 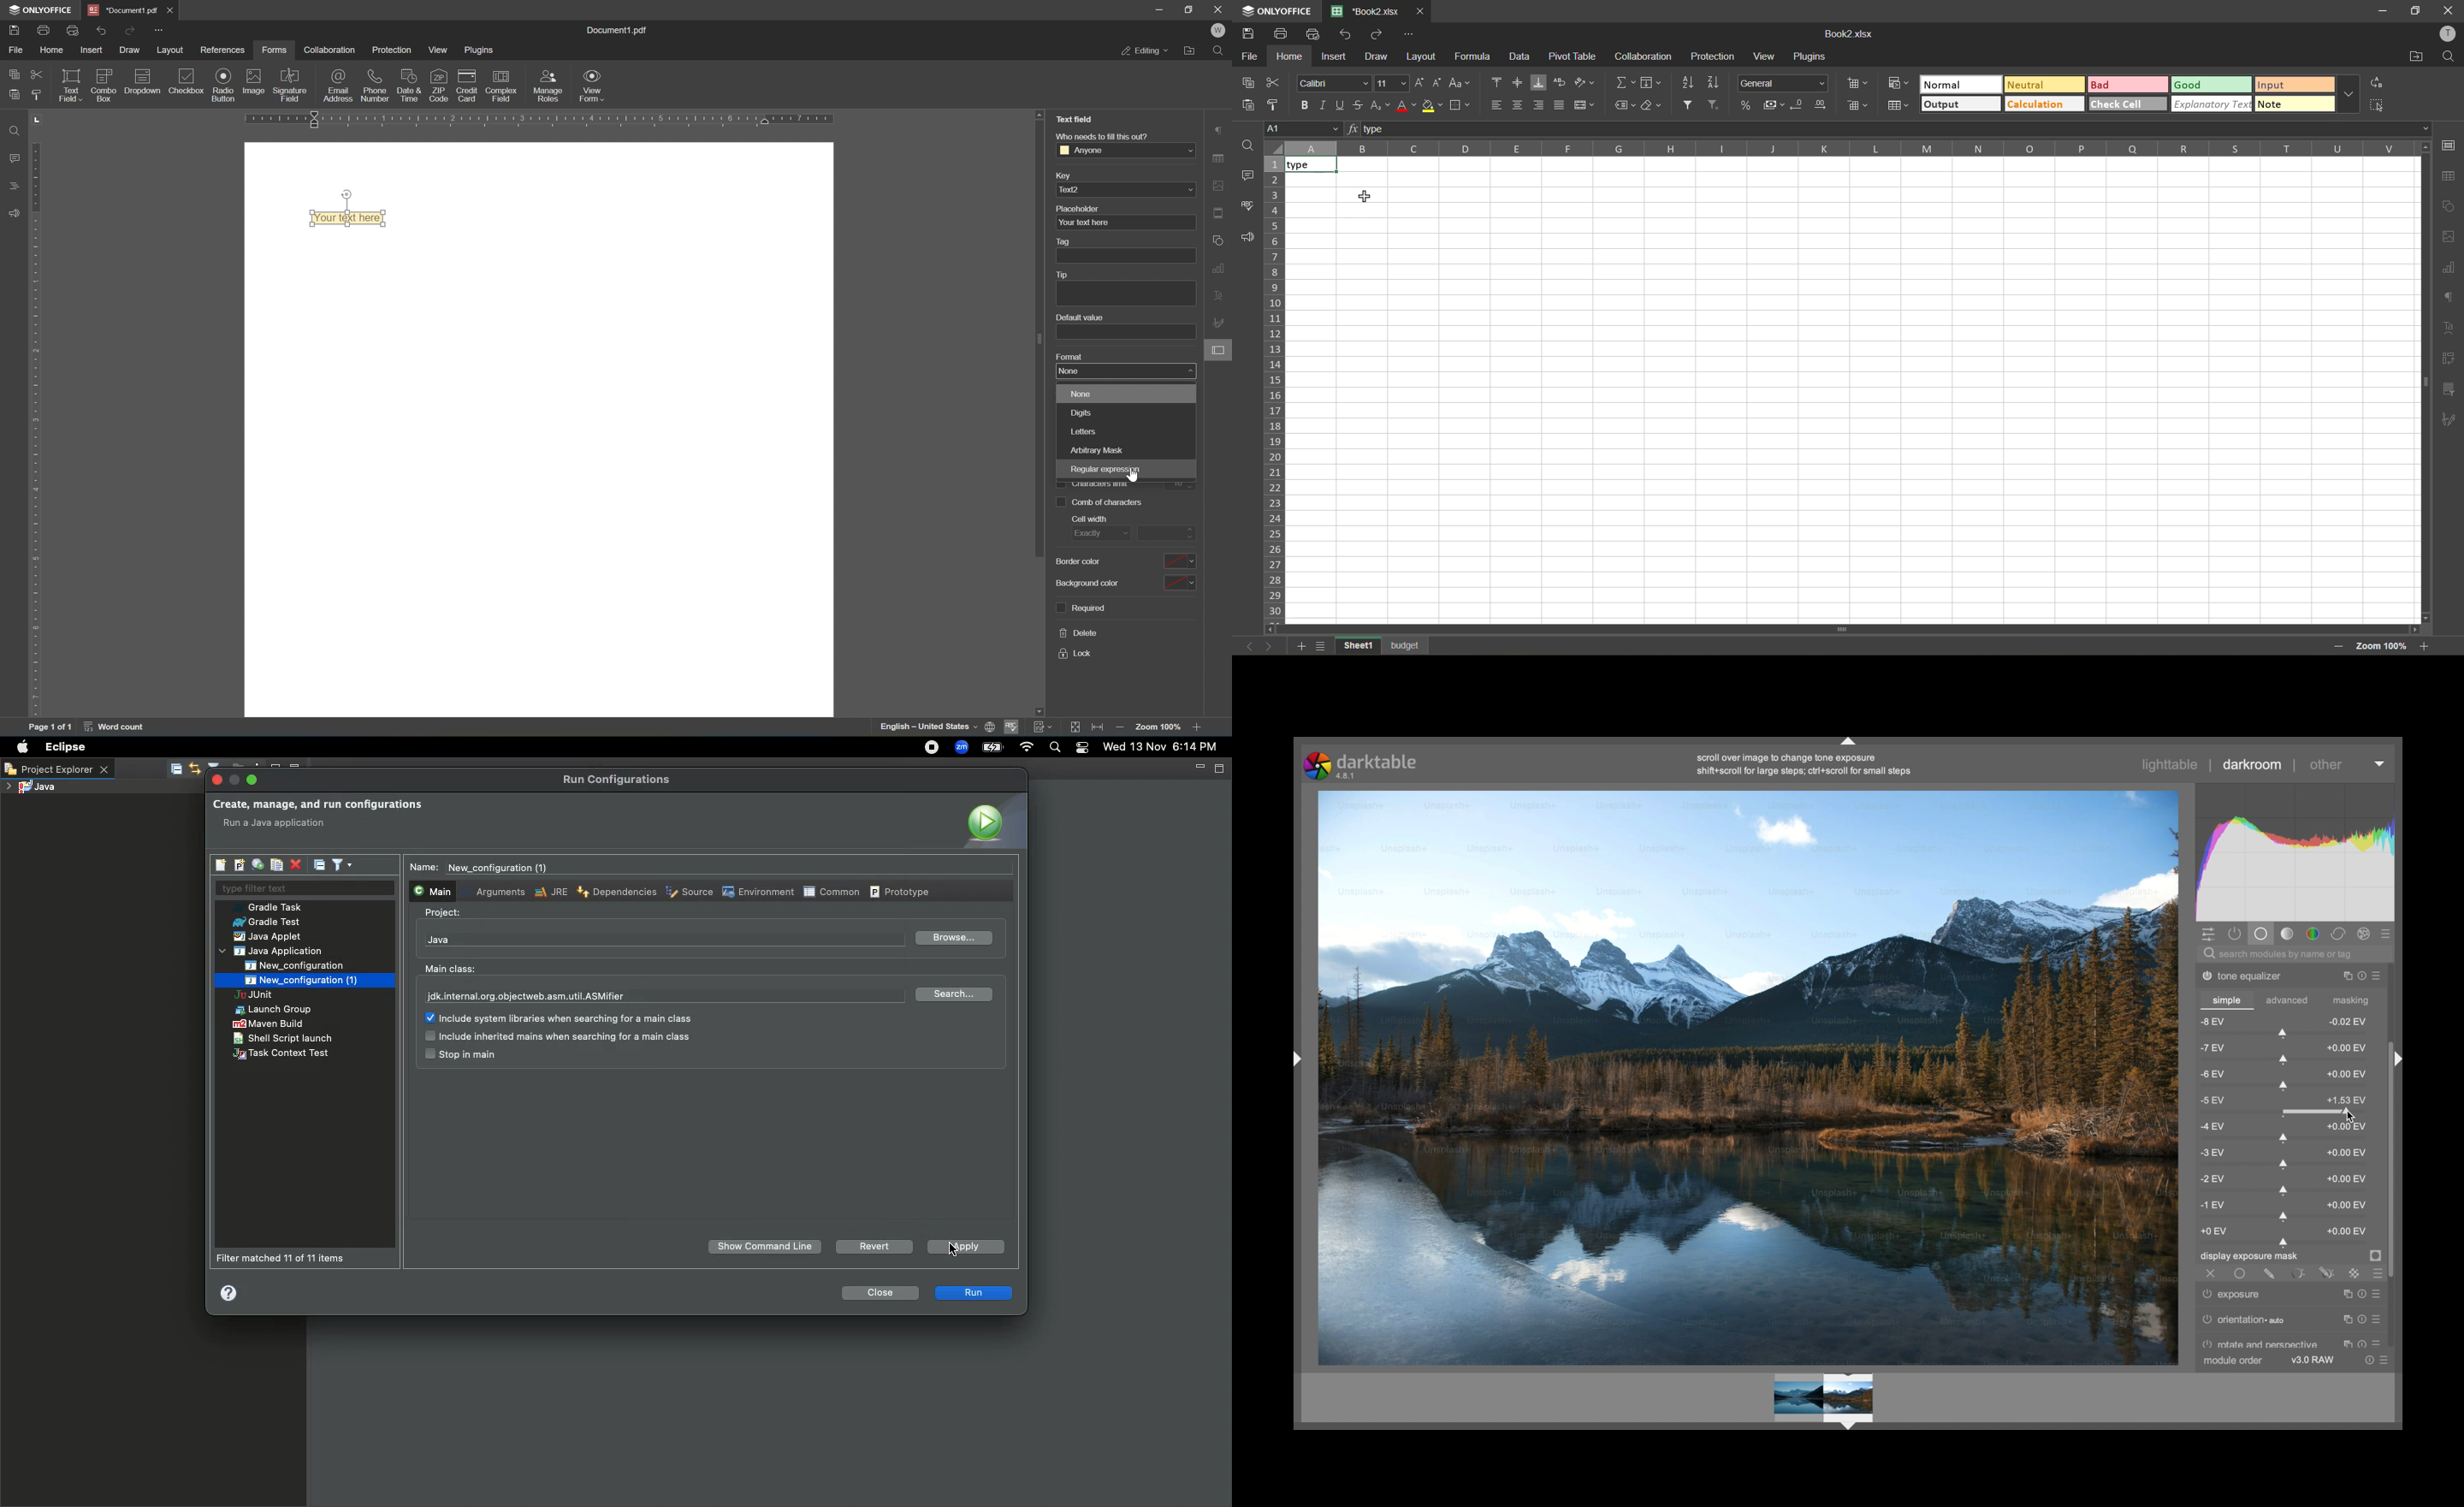 I want to click on layout, so click(x=1419, y=58).